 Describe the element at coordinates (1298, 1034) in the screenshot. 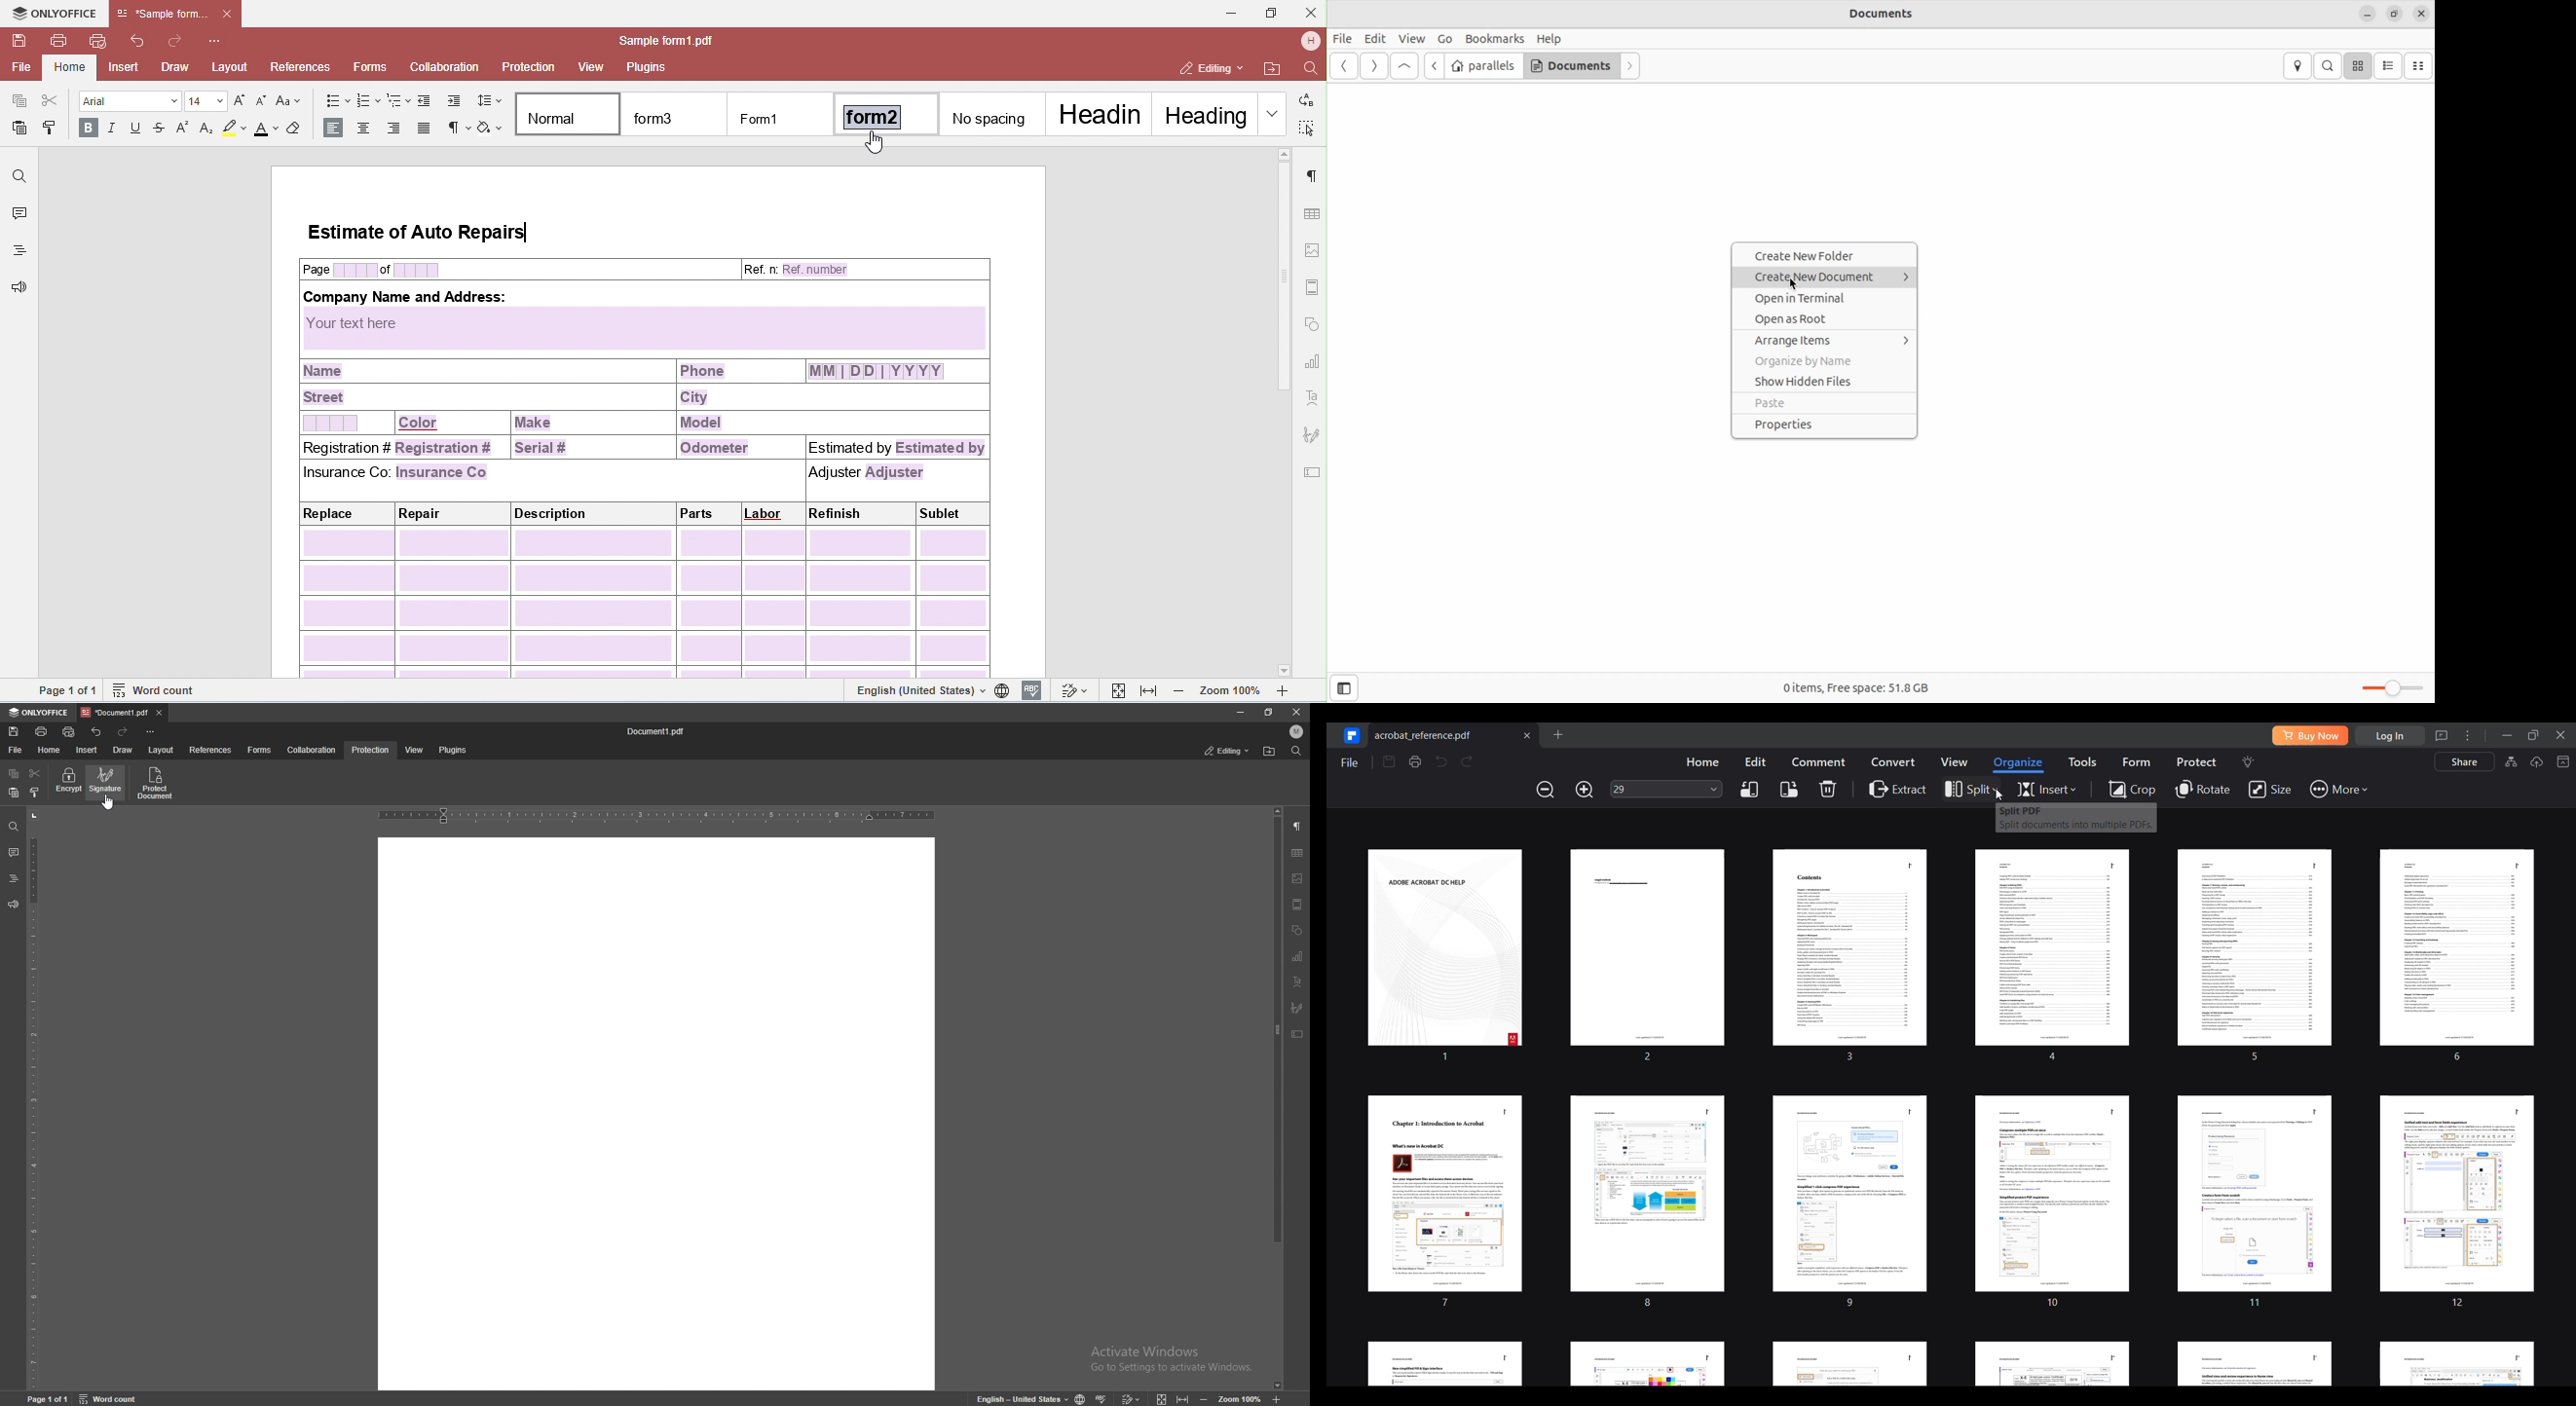

I see `text box` at that location.